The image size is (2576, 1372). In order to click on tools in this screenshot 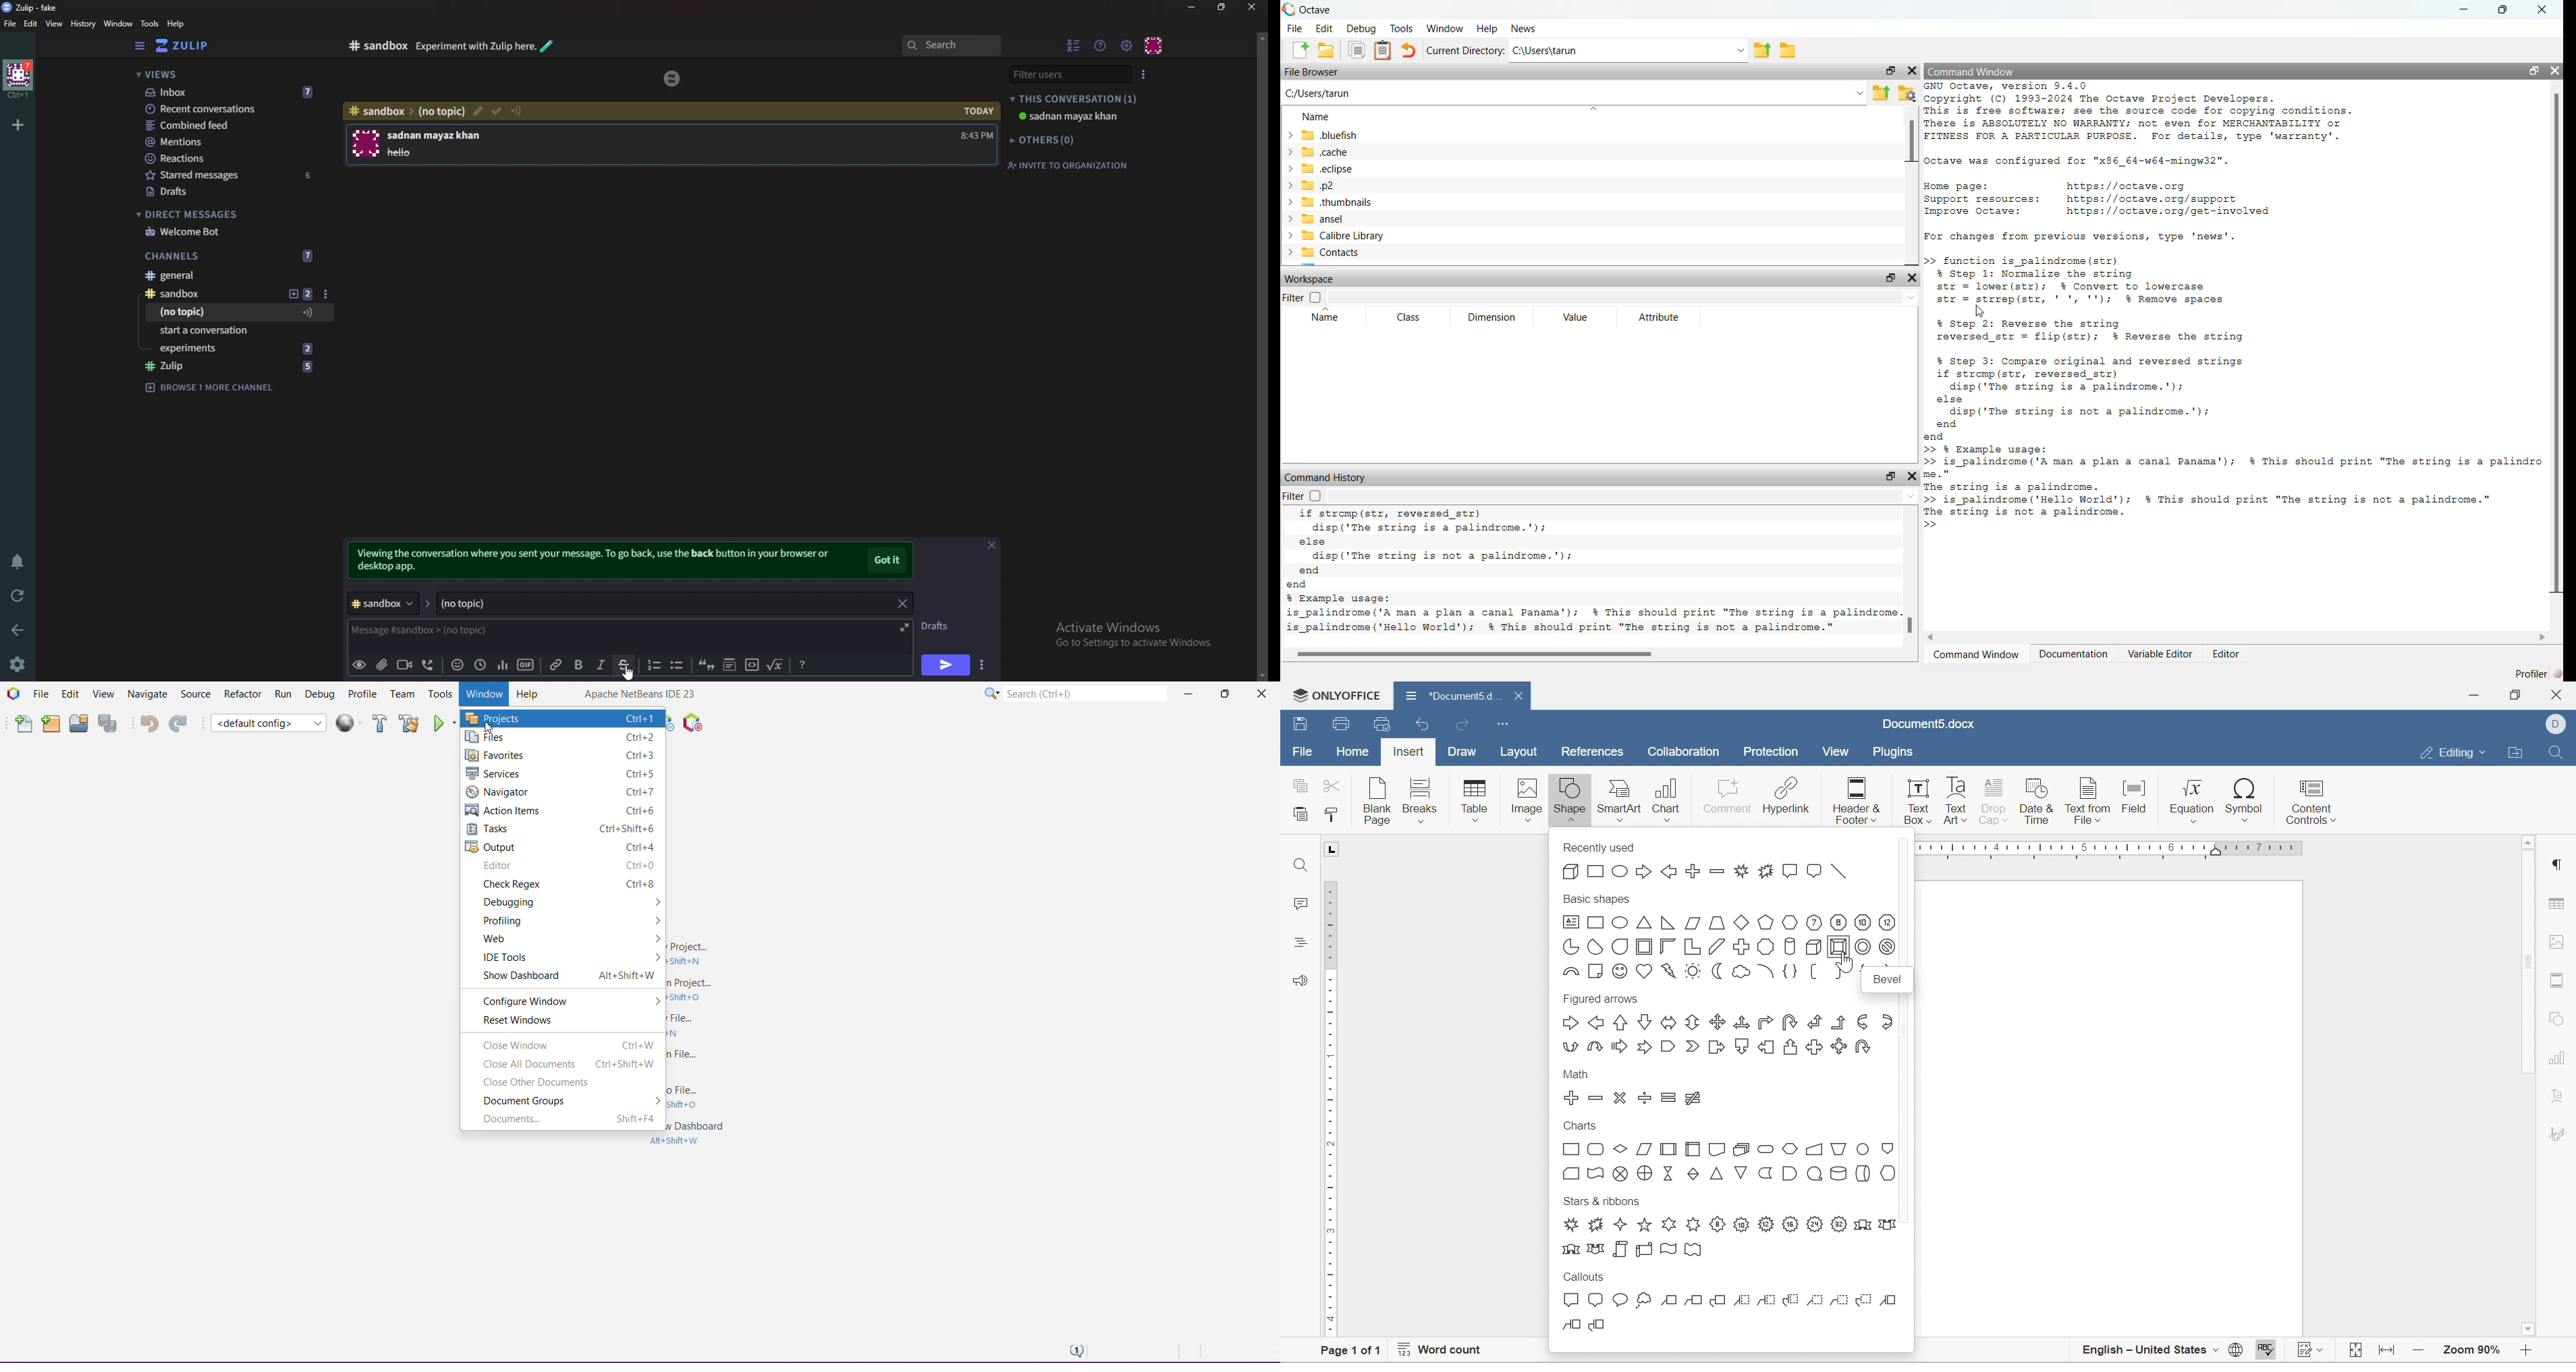, I will do `click(1401, 27)`.